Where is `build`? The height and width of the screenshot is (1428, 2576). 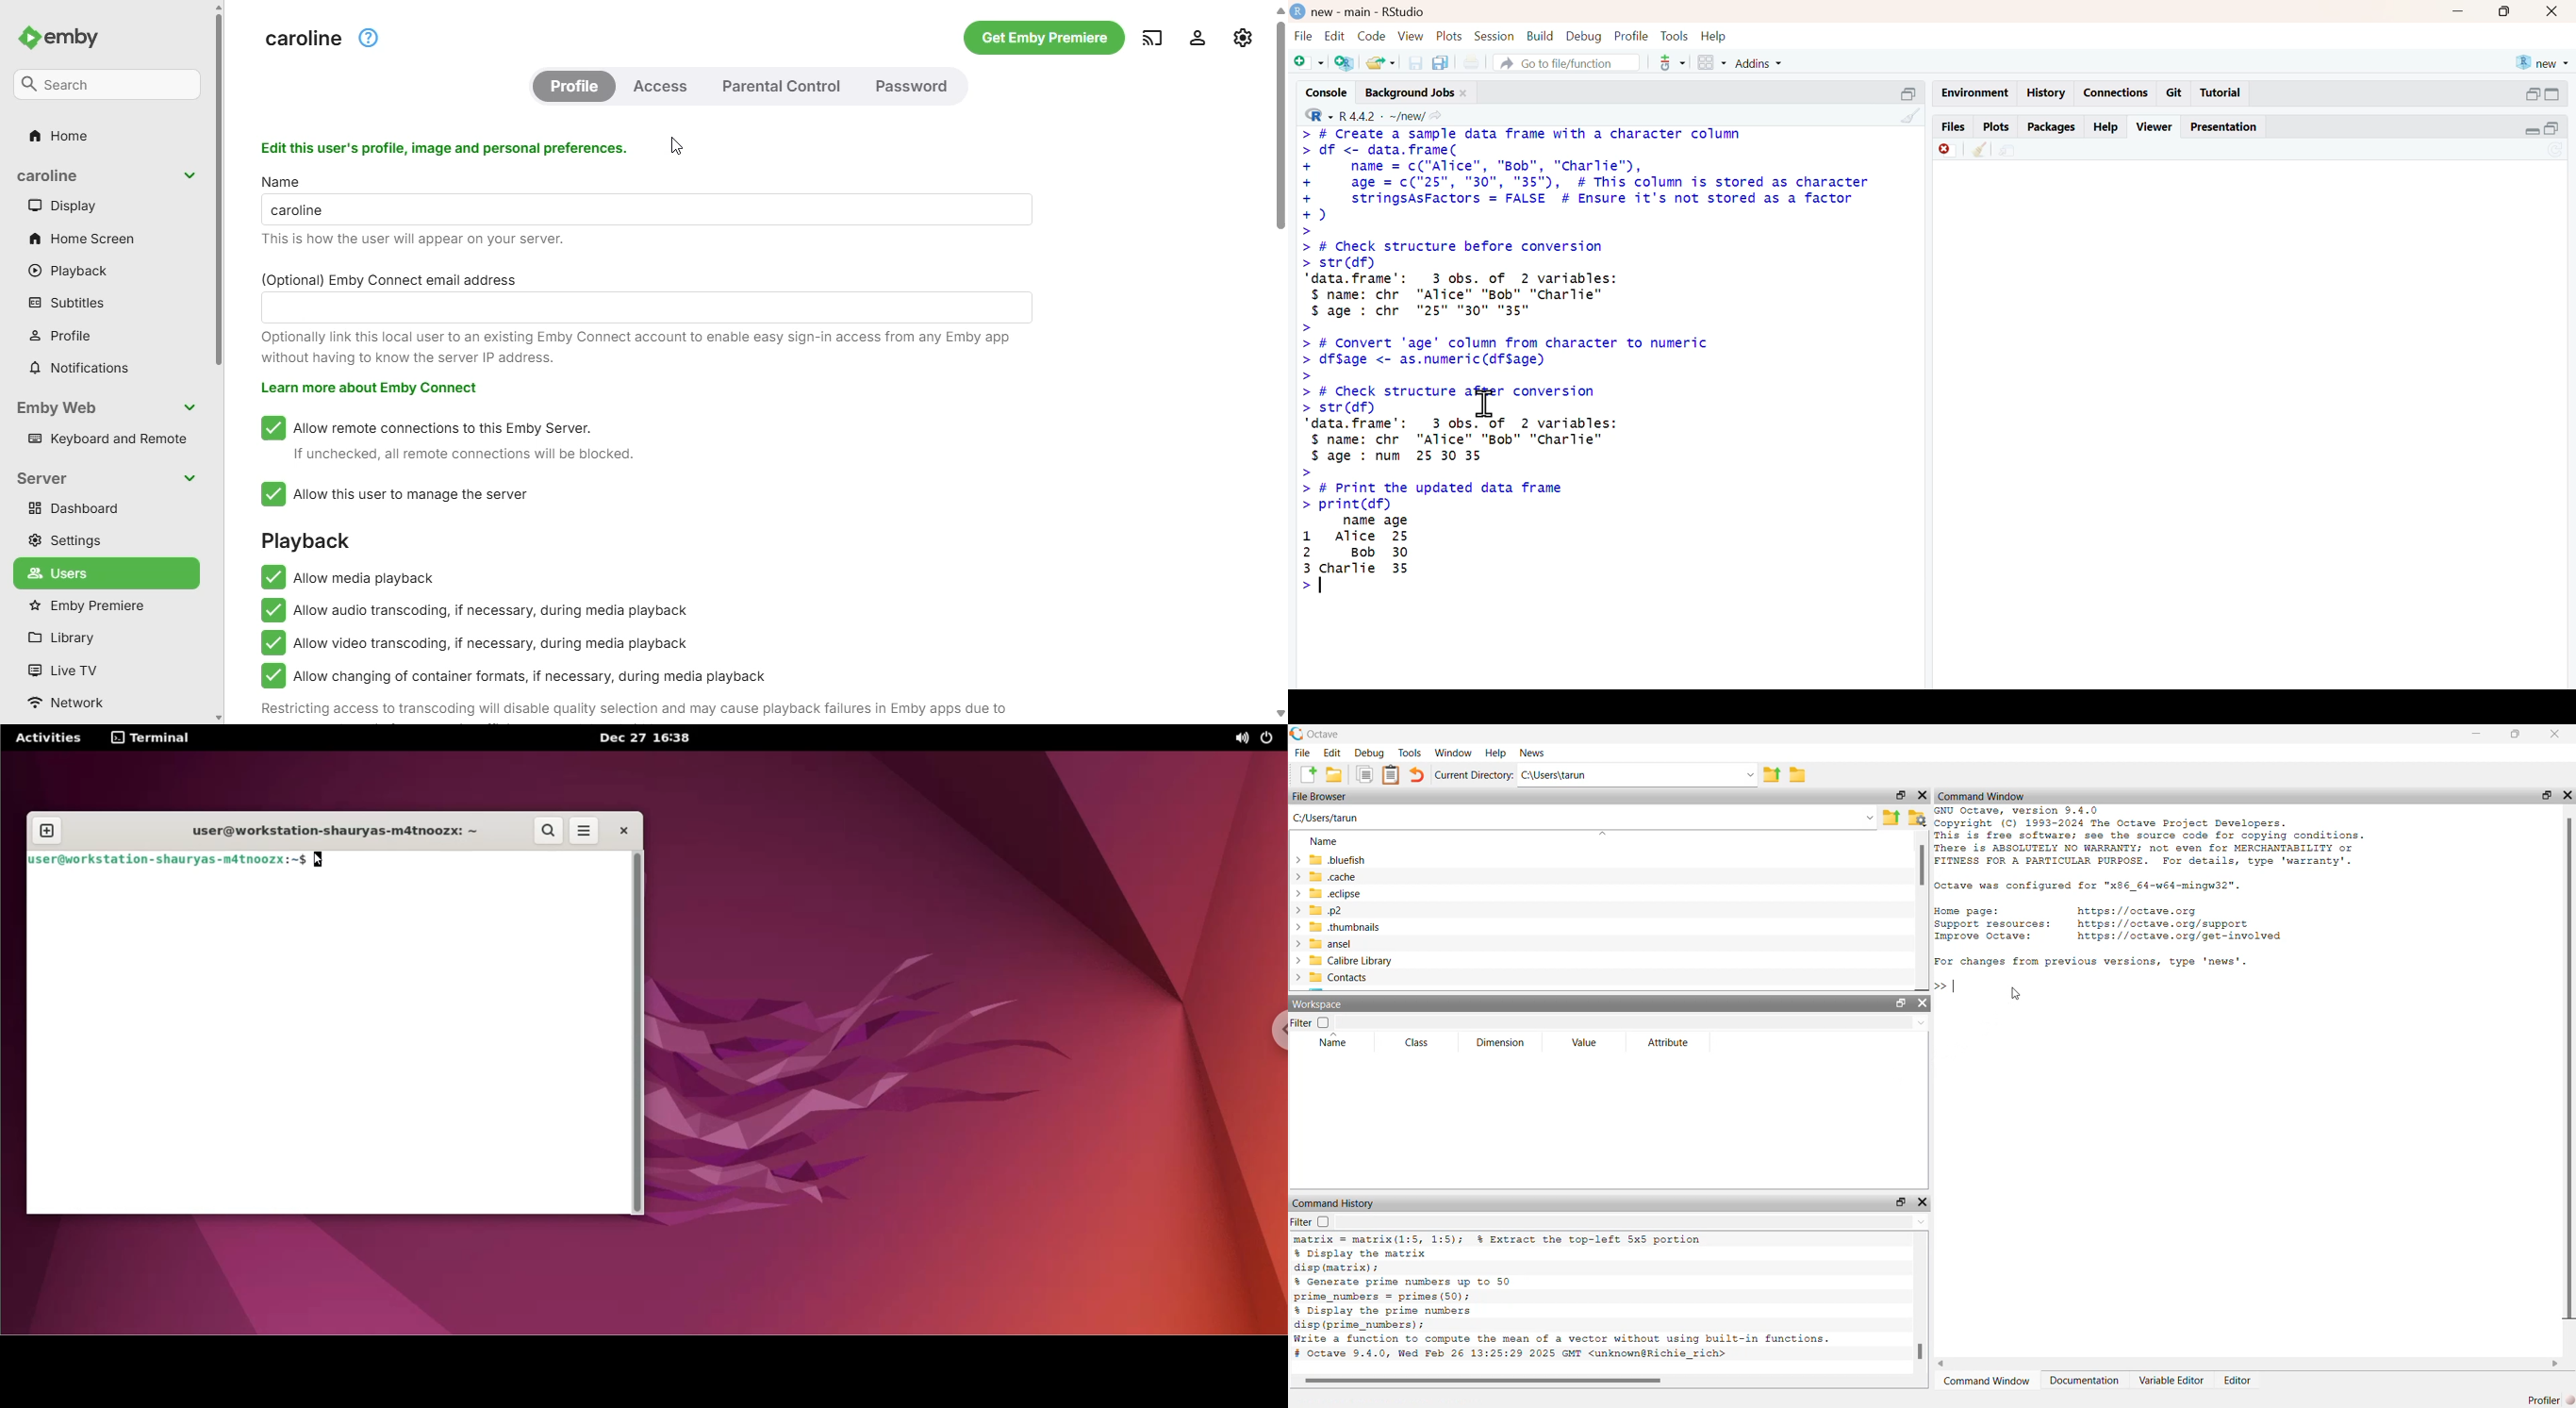
build is located at coordinates (1541, 36).